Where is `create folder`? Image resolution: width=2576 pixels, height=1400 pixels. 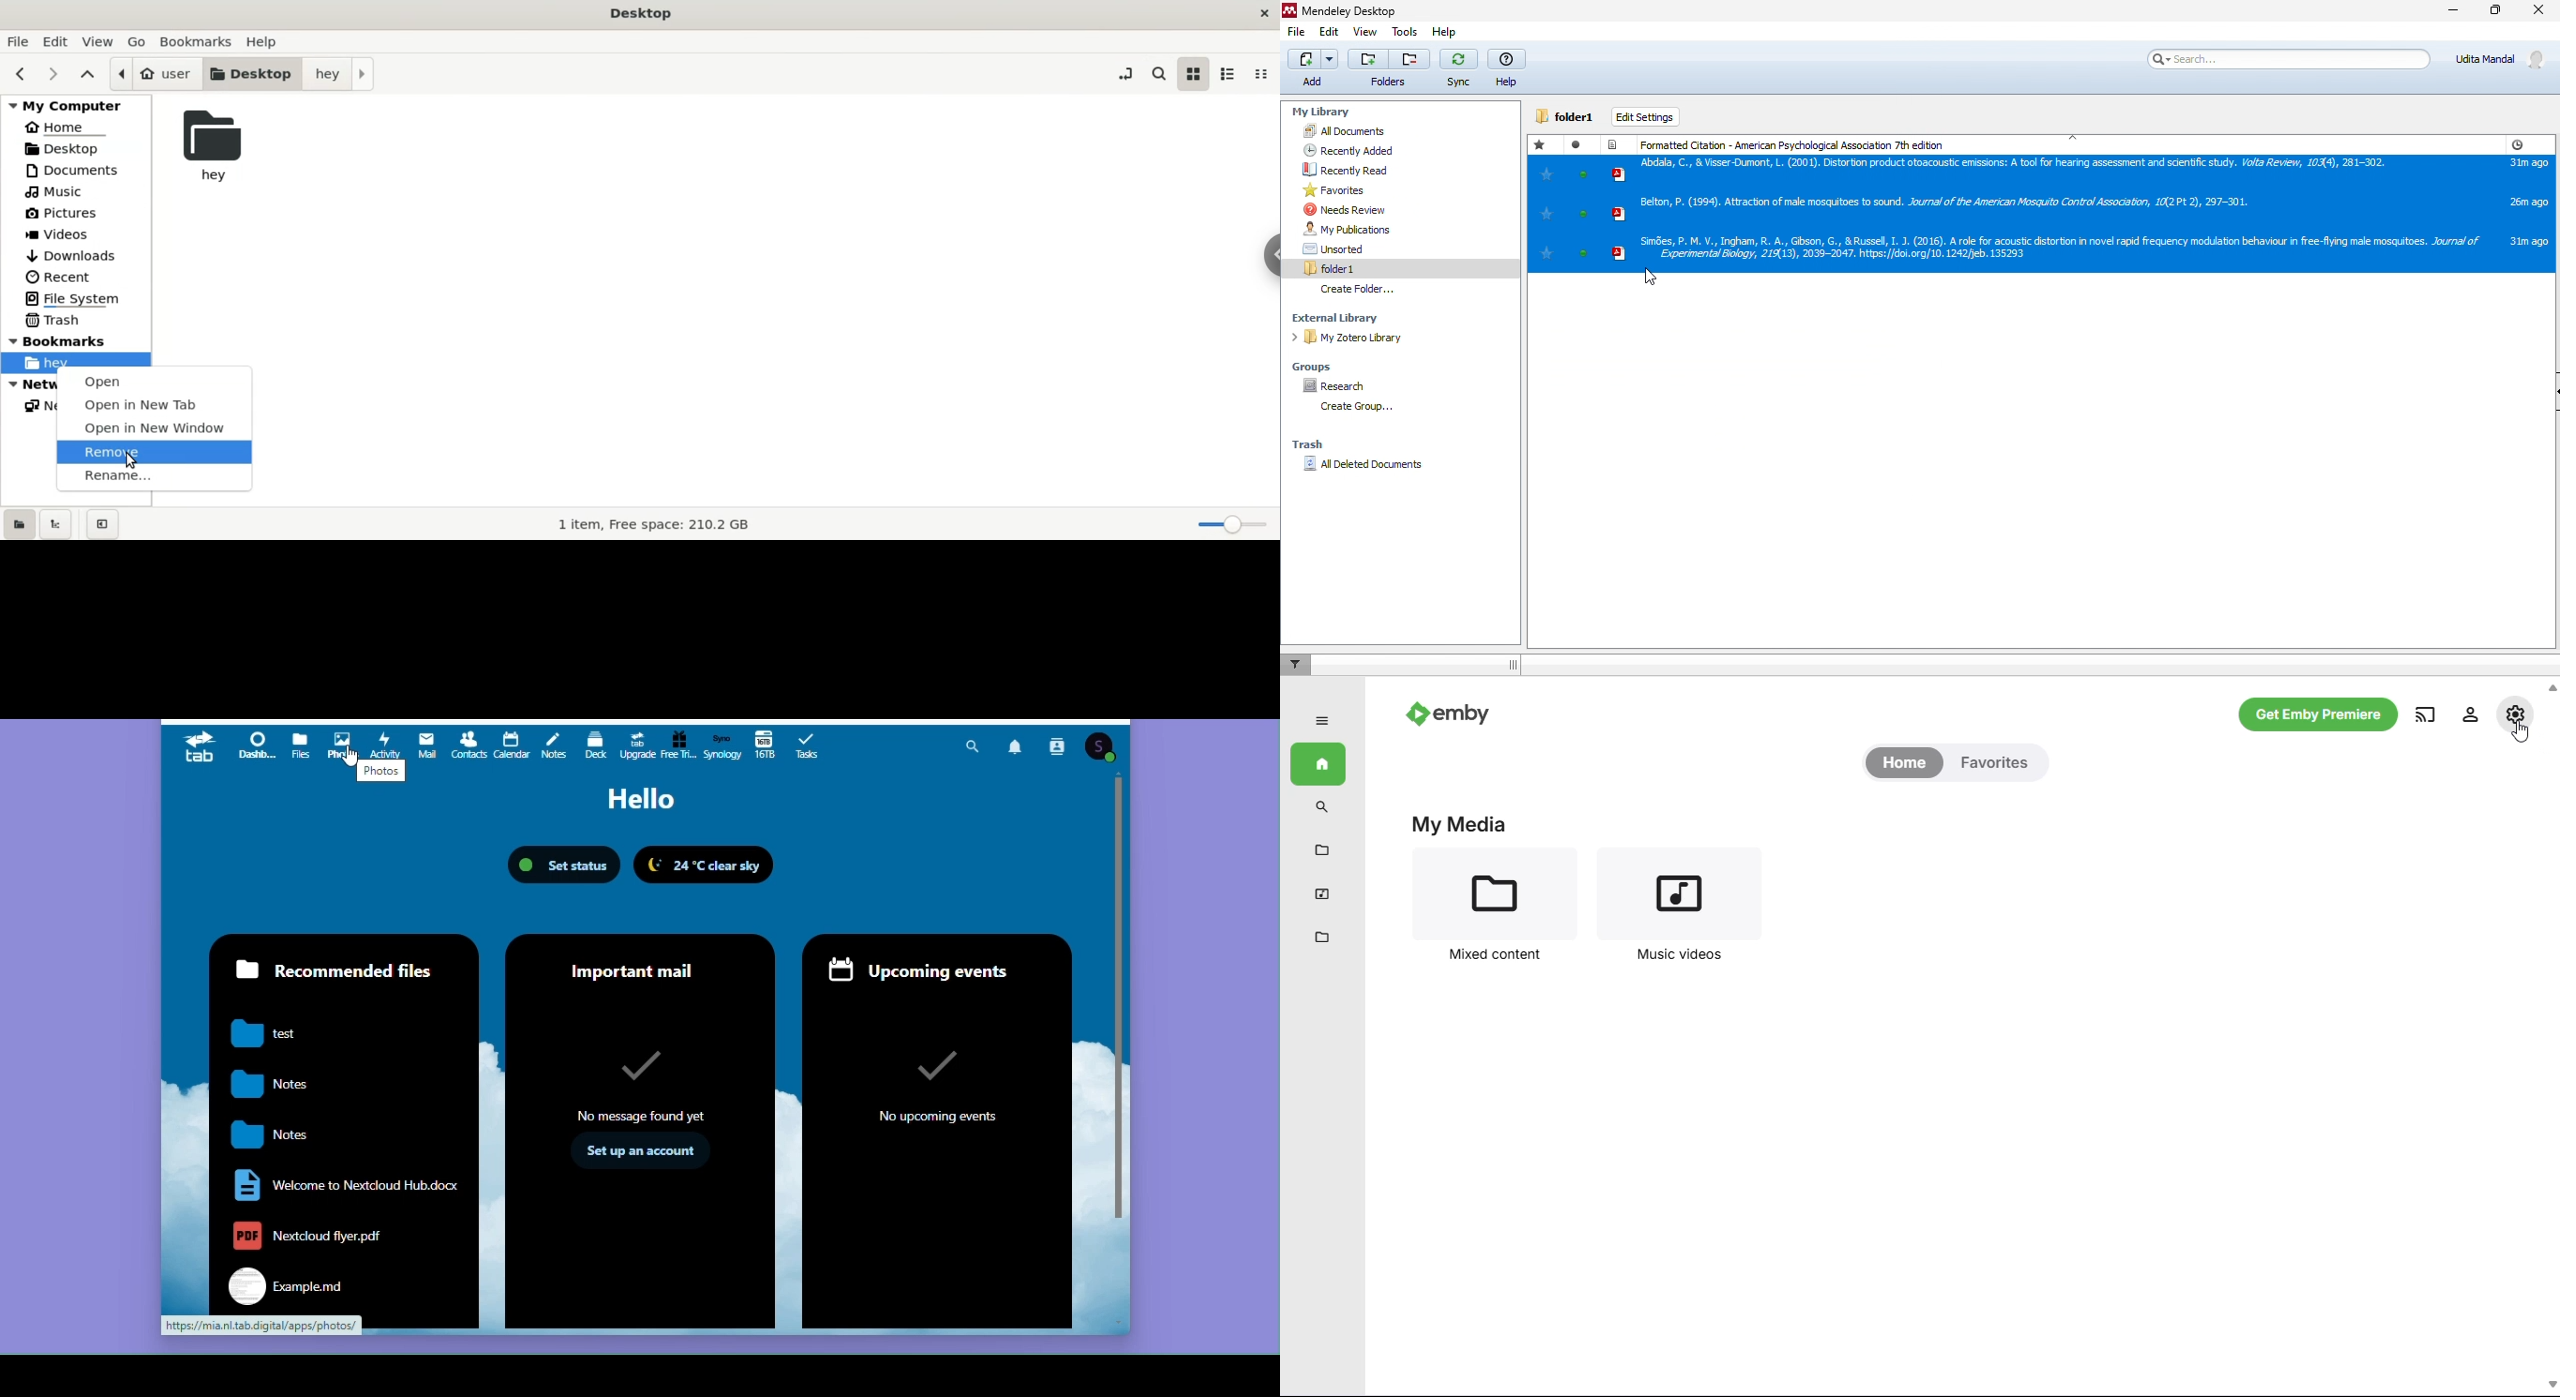
create folder is located at coordinates (1353, 408).